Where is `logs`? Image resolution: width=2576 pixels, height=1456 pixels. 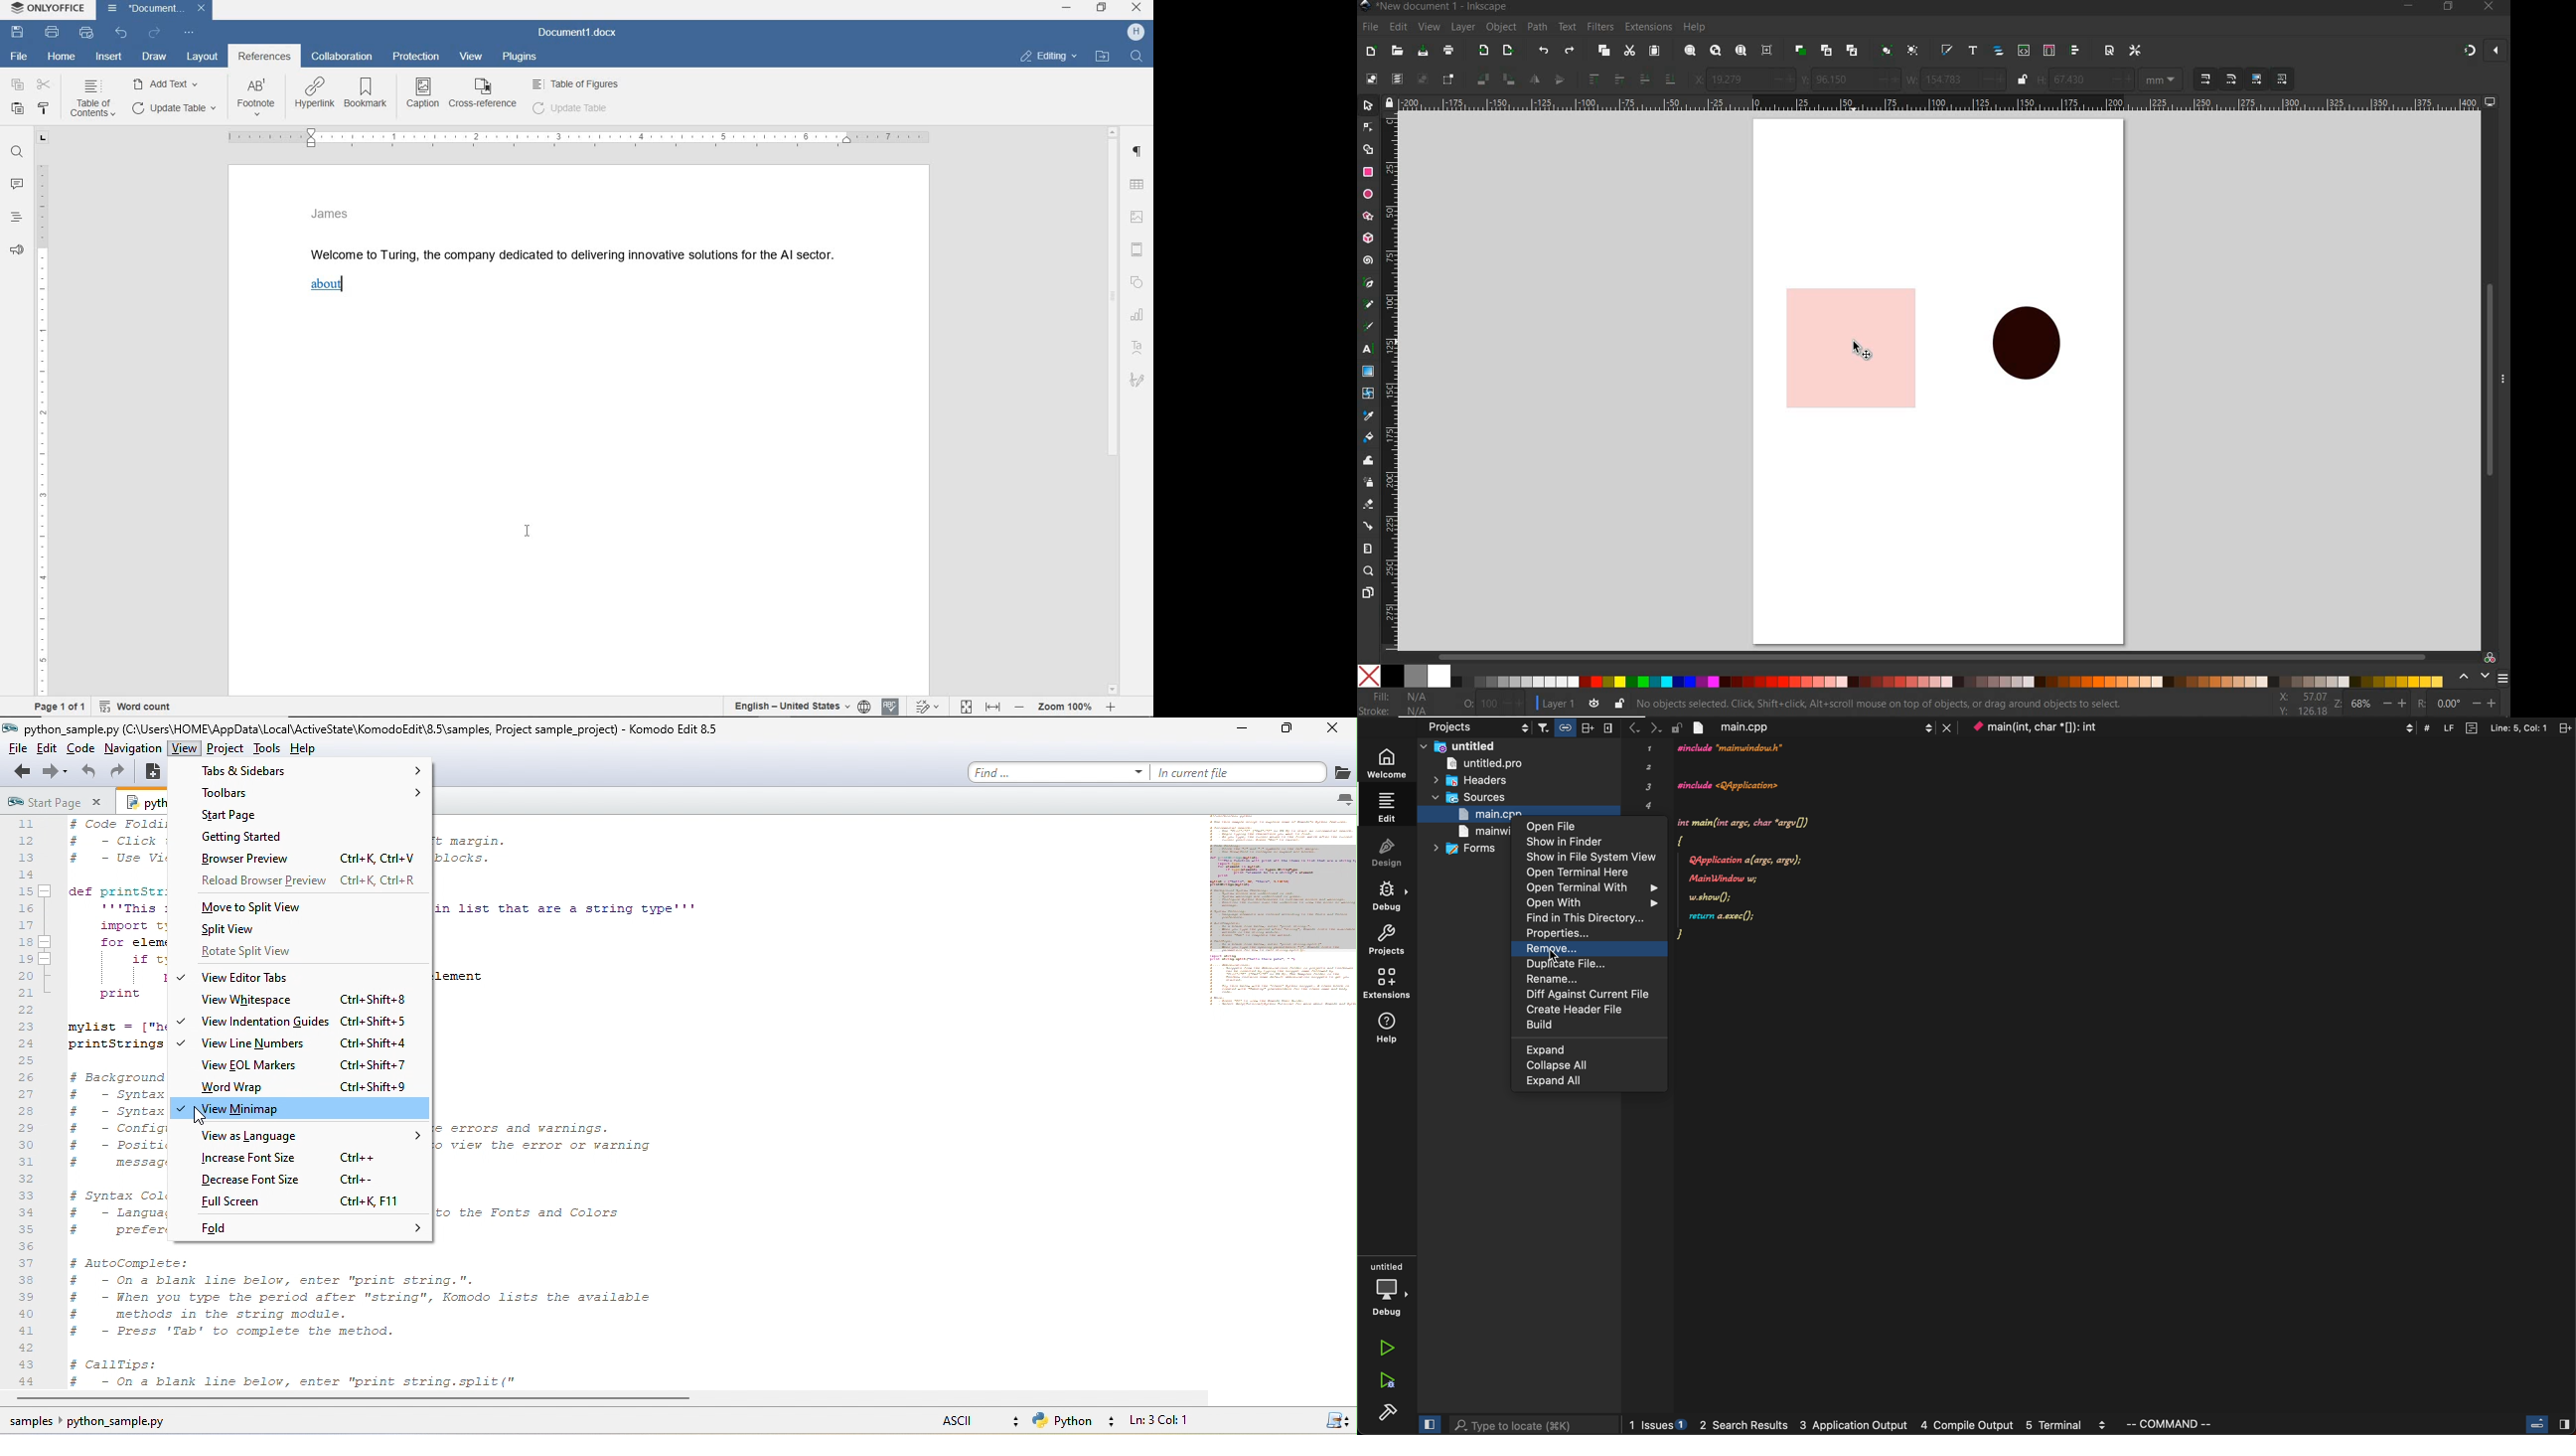 logs is located at coordinates (1871, 1425).